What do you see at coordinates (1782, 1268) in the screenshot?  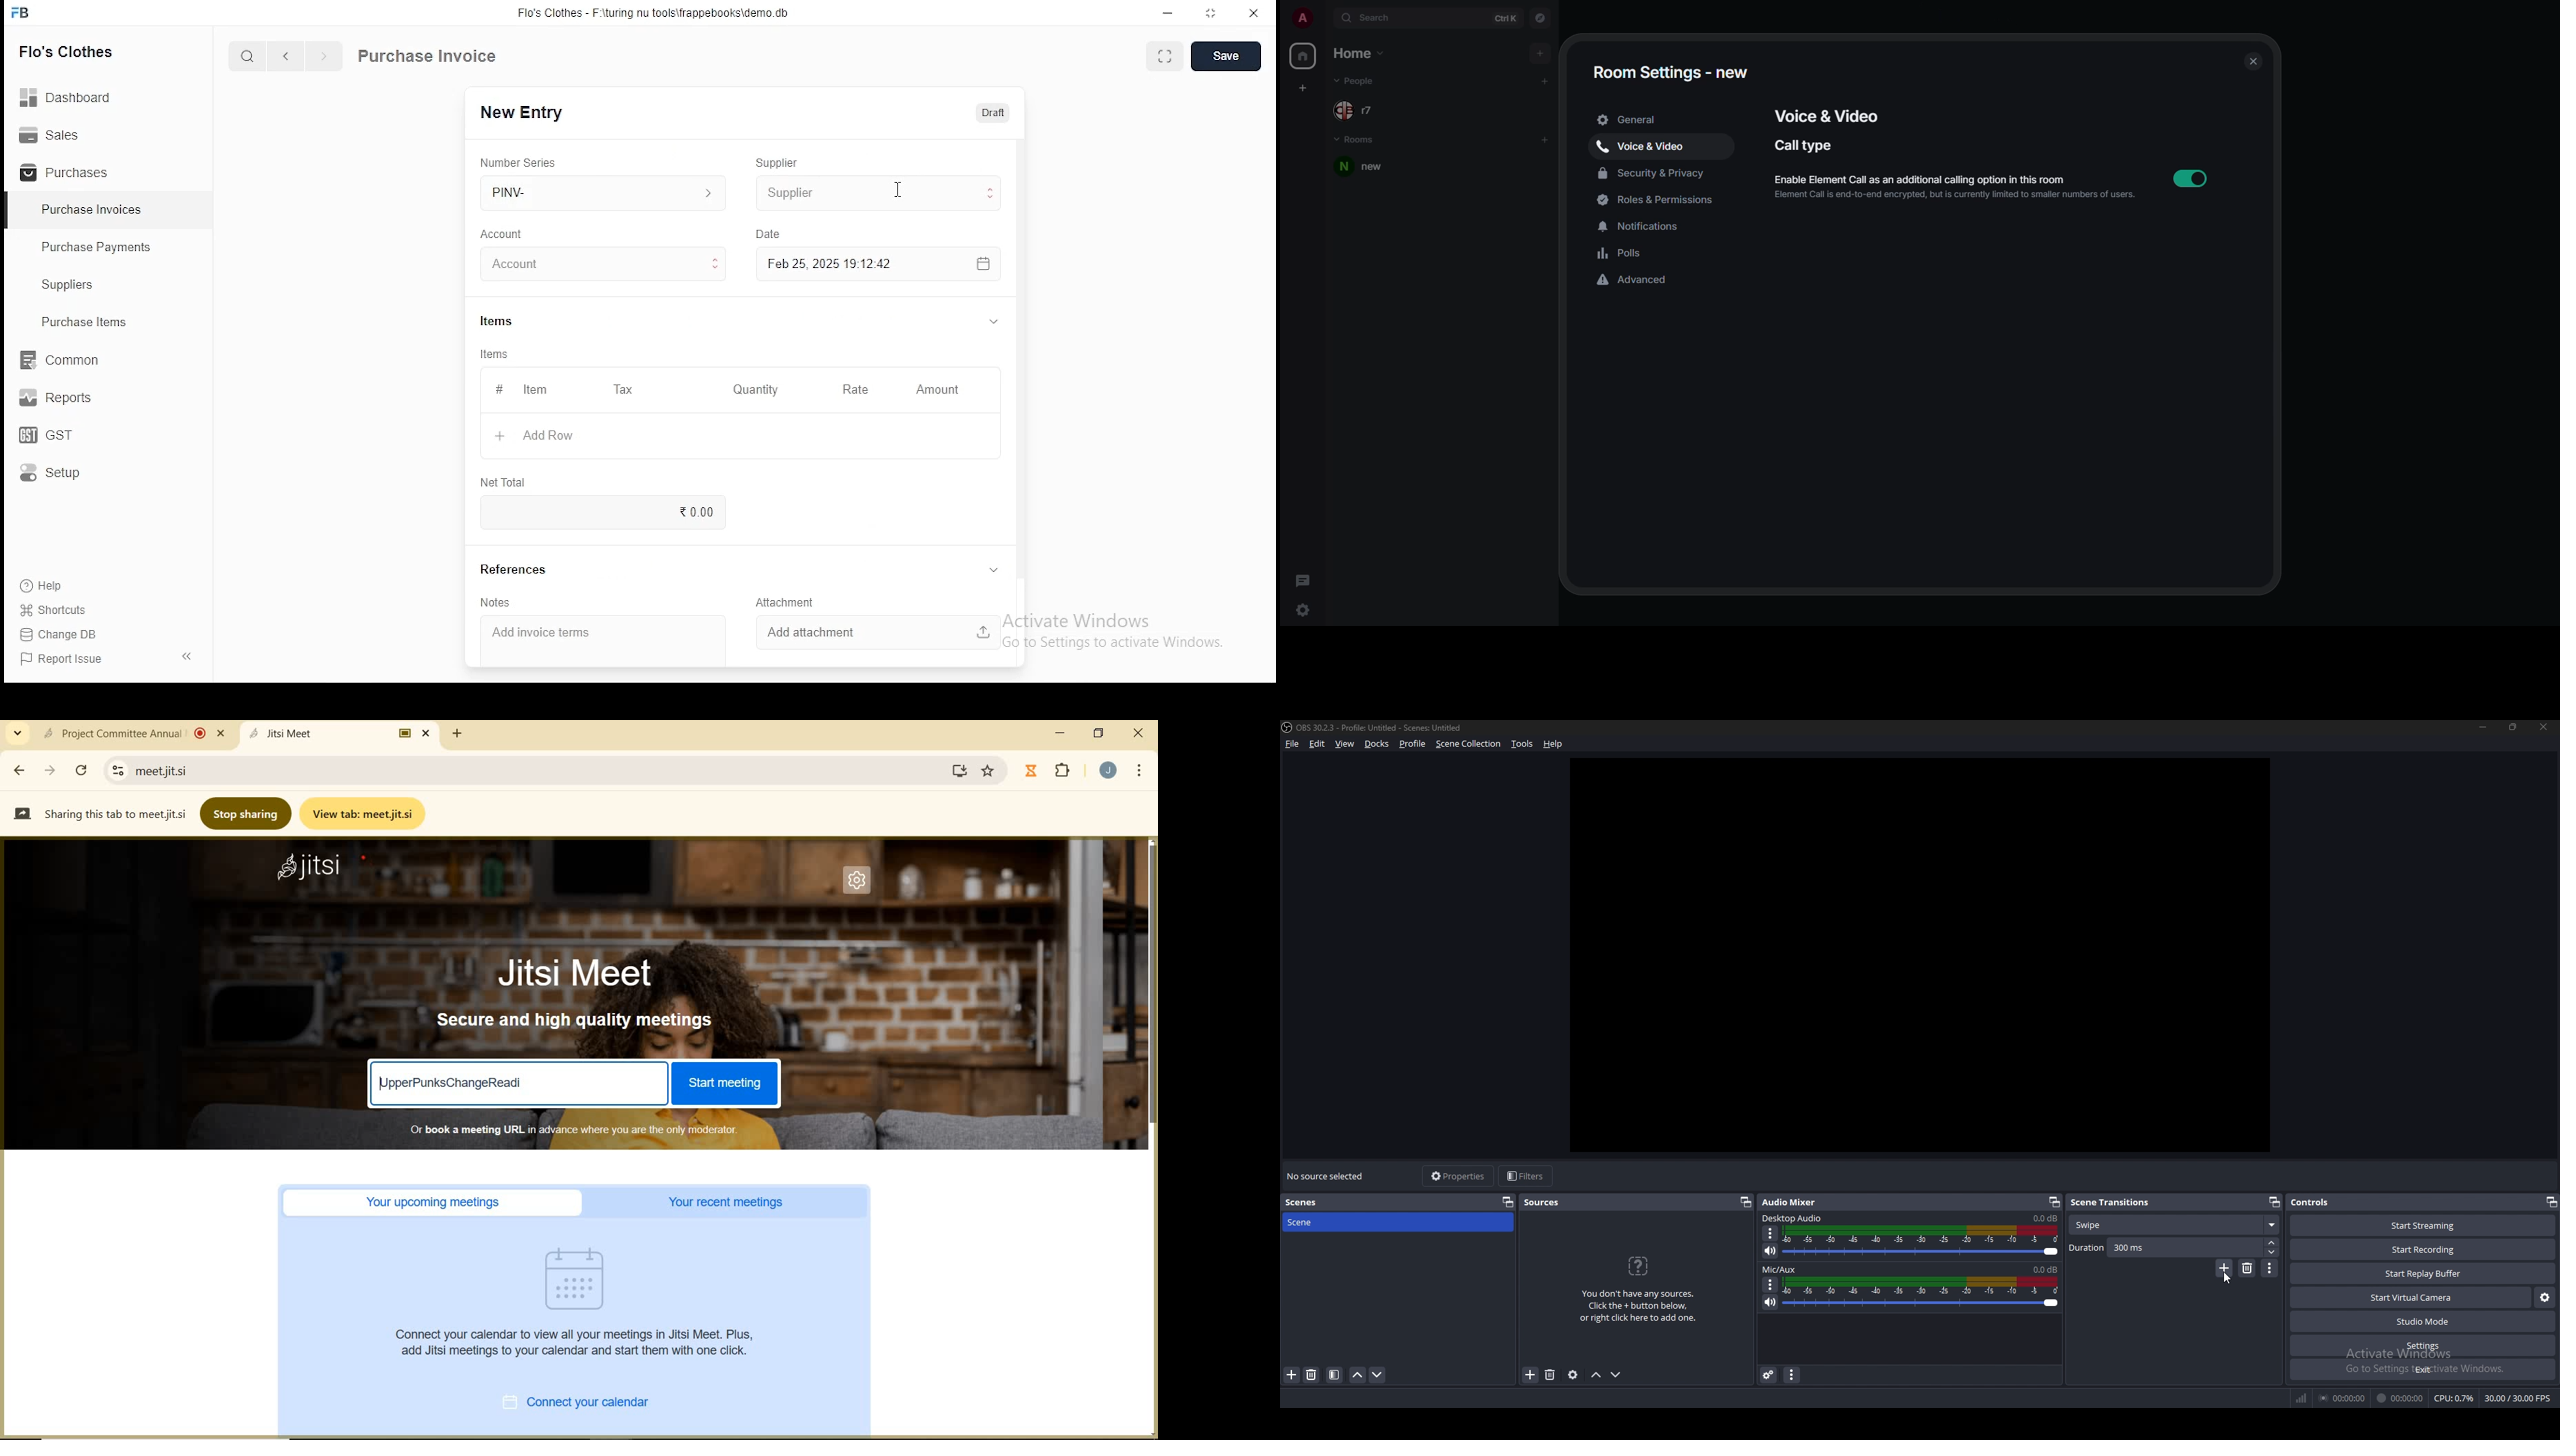 I see `mic/aux` at bounding box center [1782, 1268].